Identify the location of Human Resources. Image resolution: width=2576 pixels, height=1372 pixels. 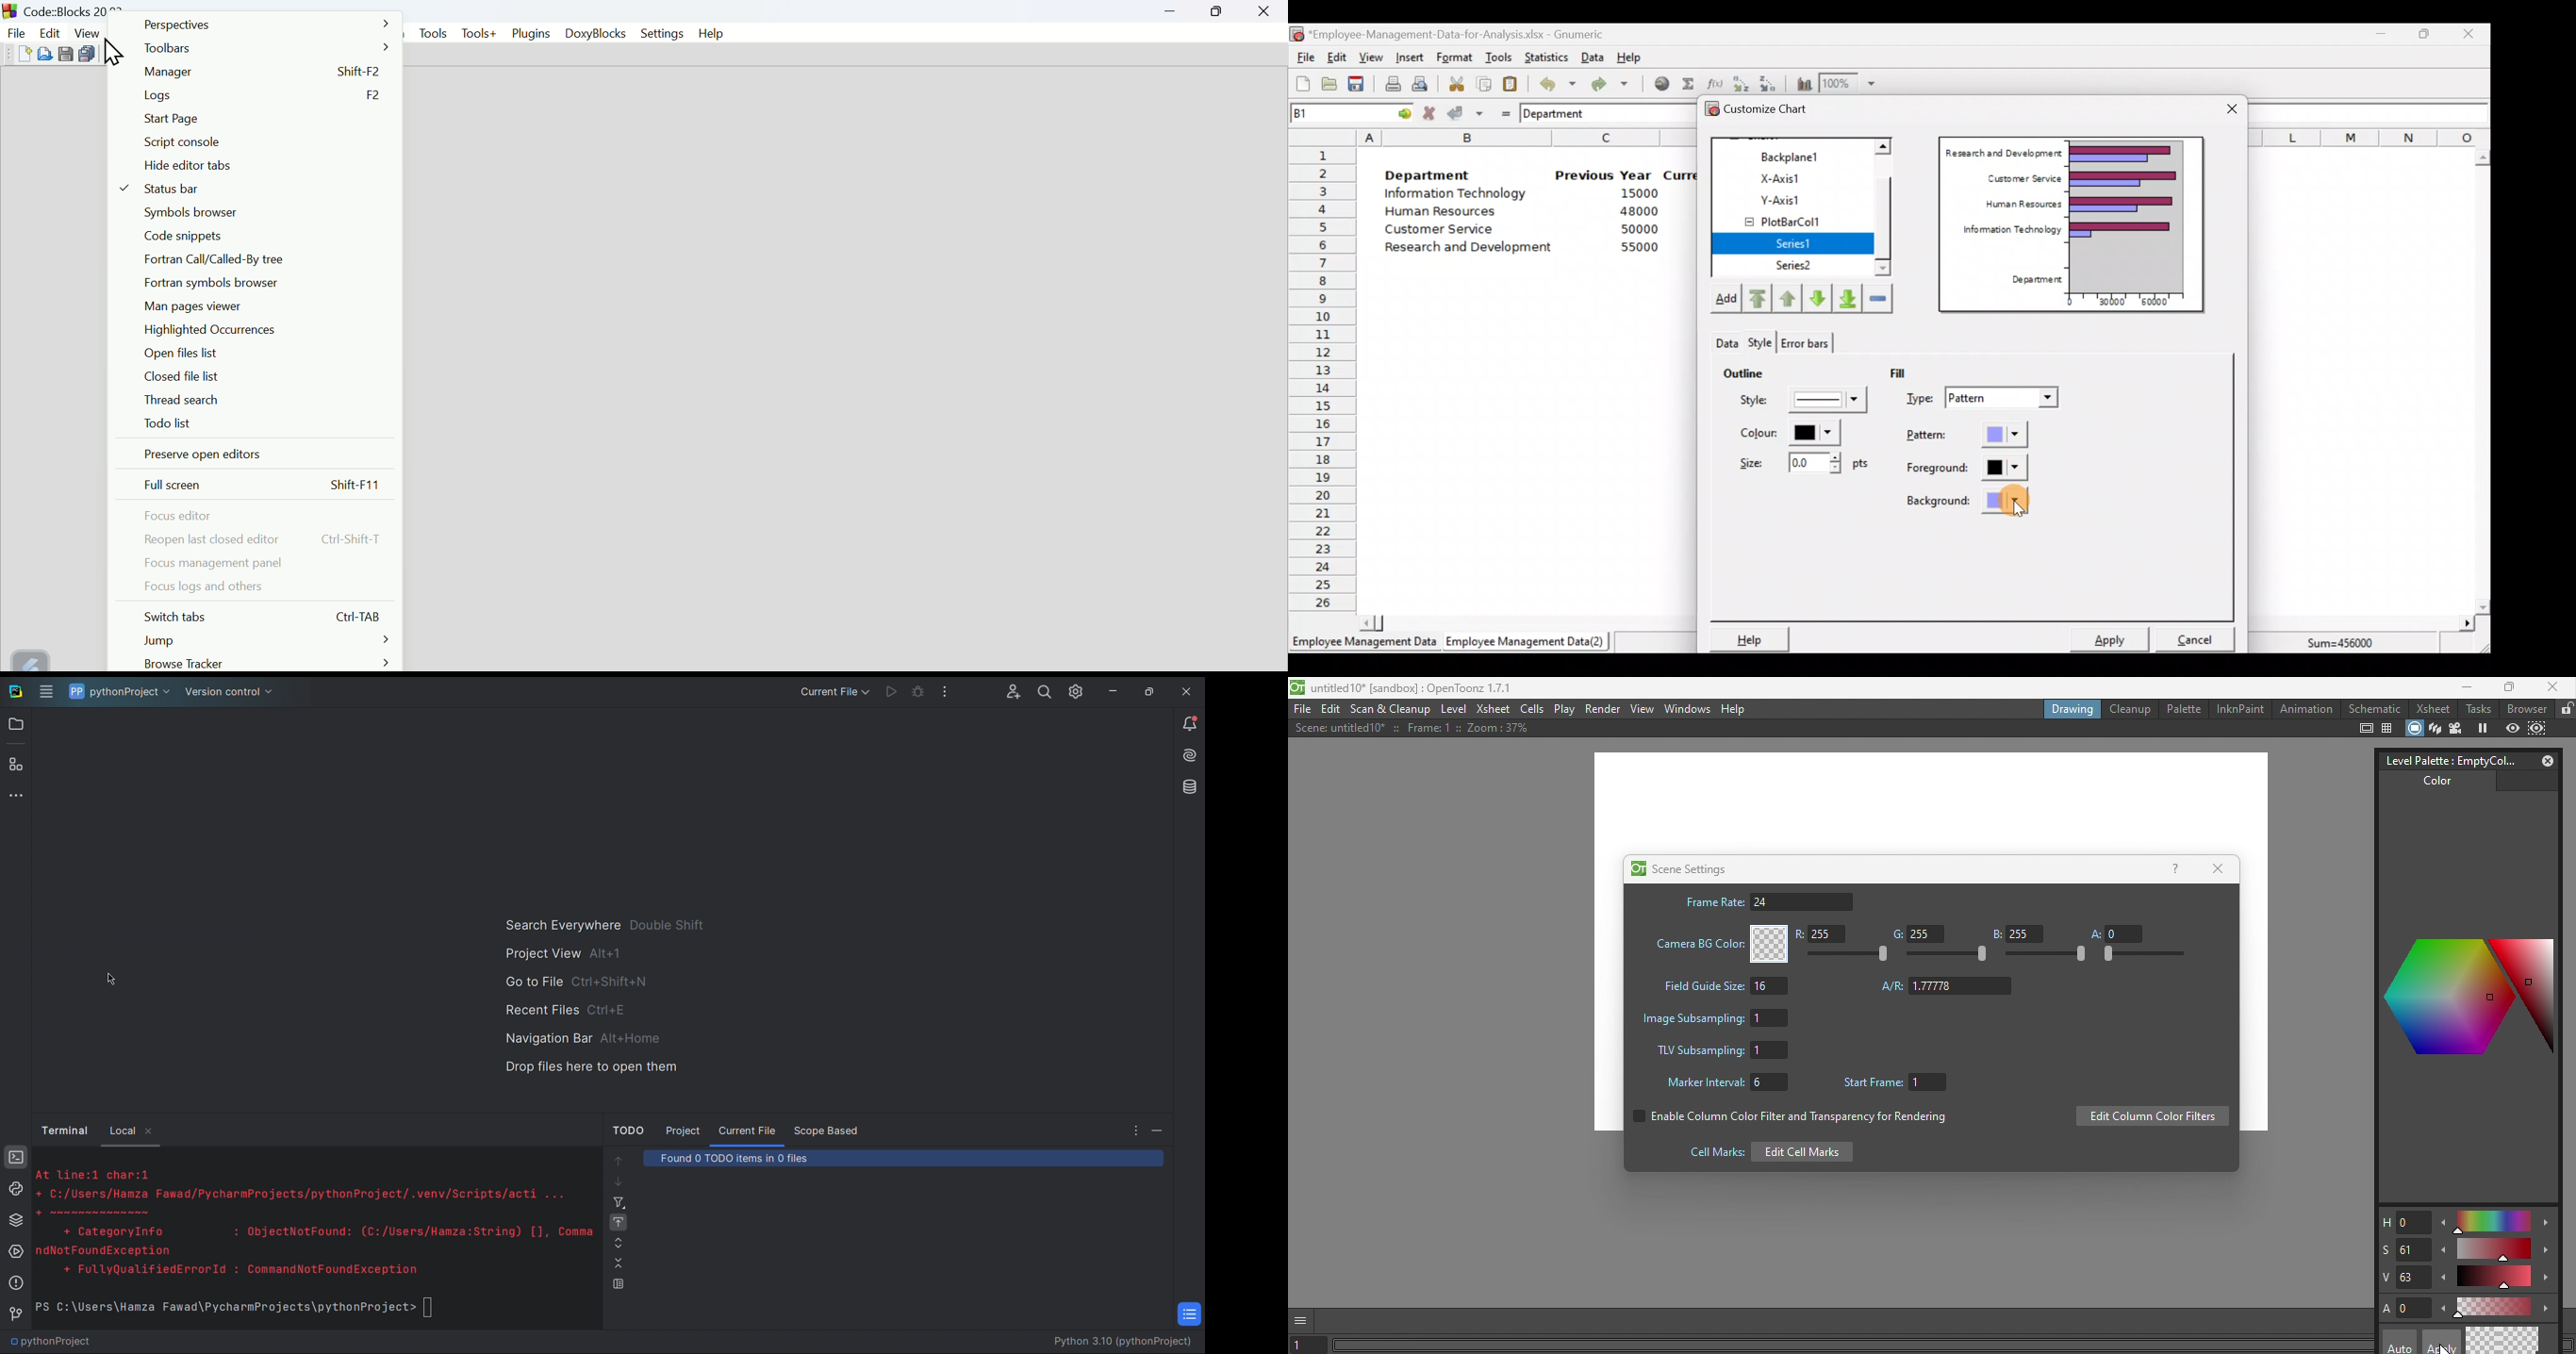
(1447, 213).